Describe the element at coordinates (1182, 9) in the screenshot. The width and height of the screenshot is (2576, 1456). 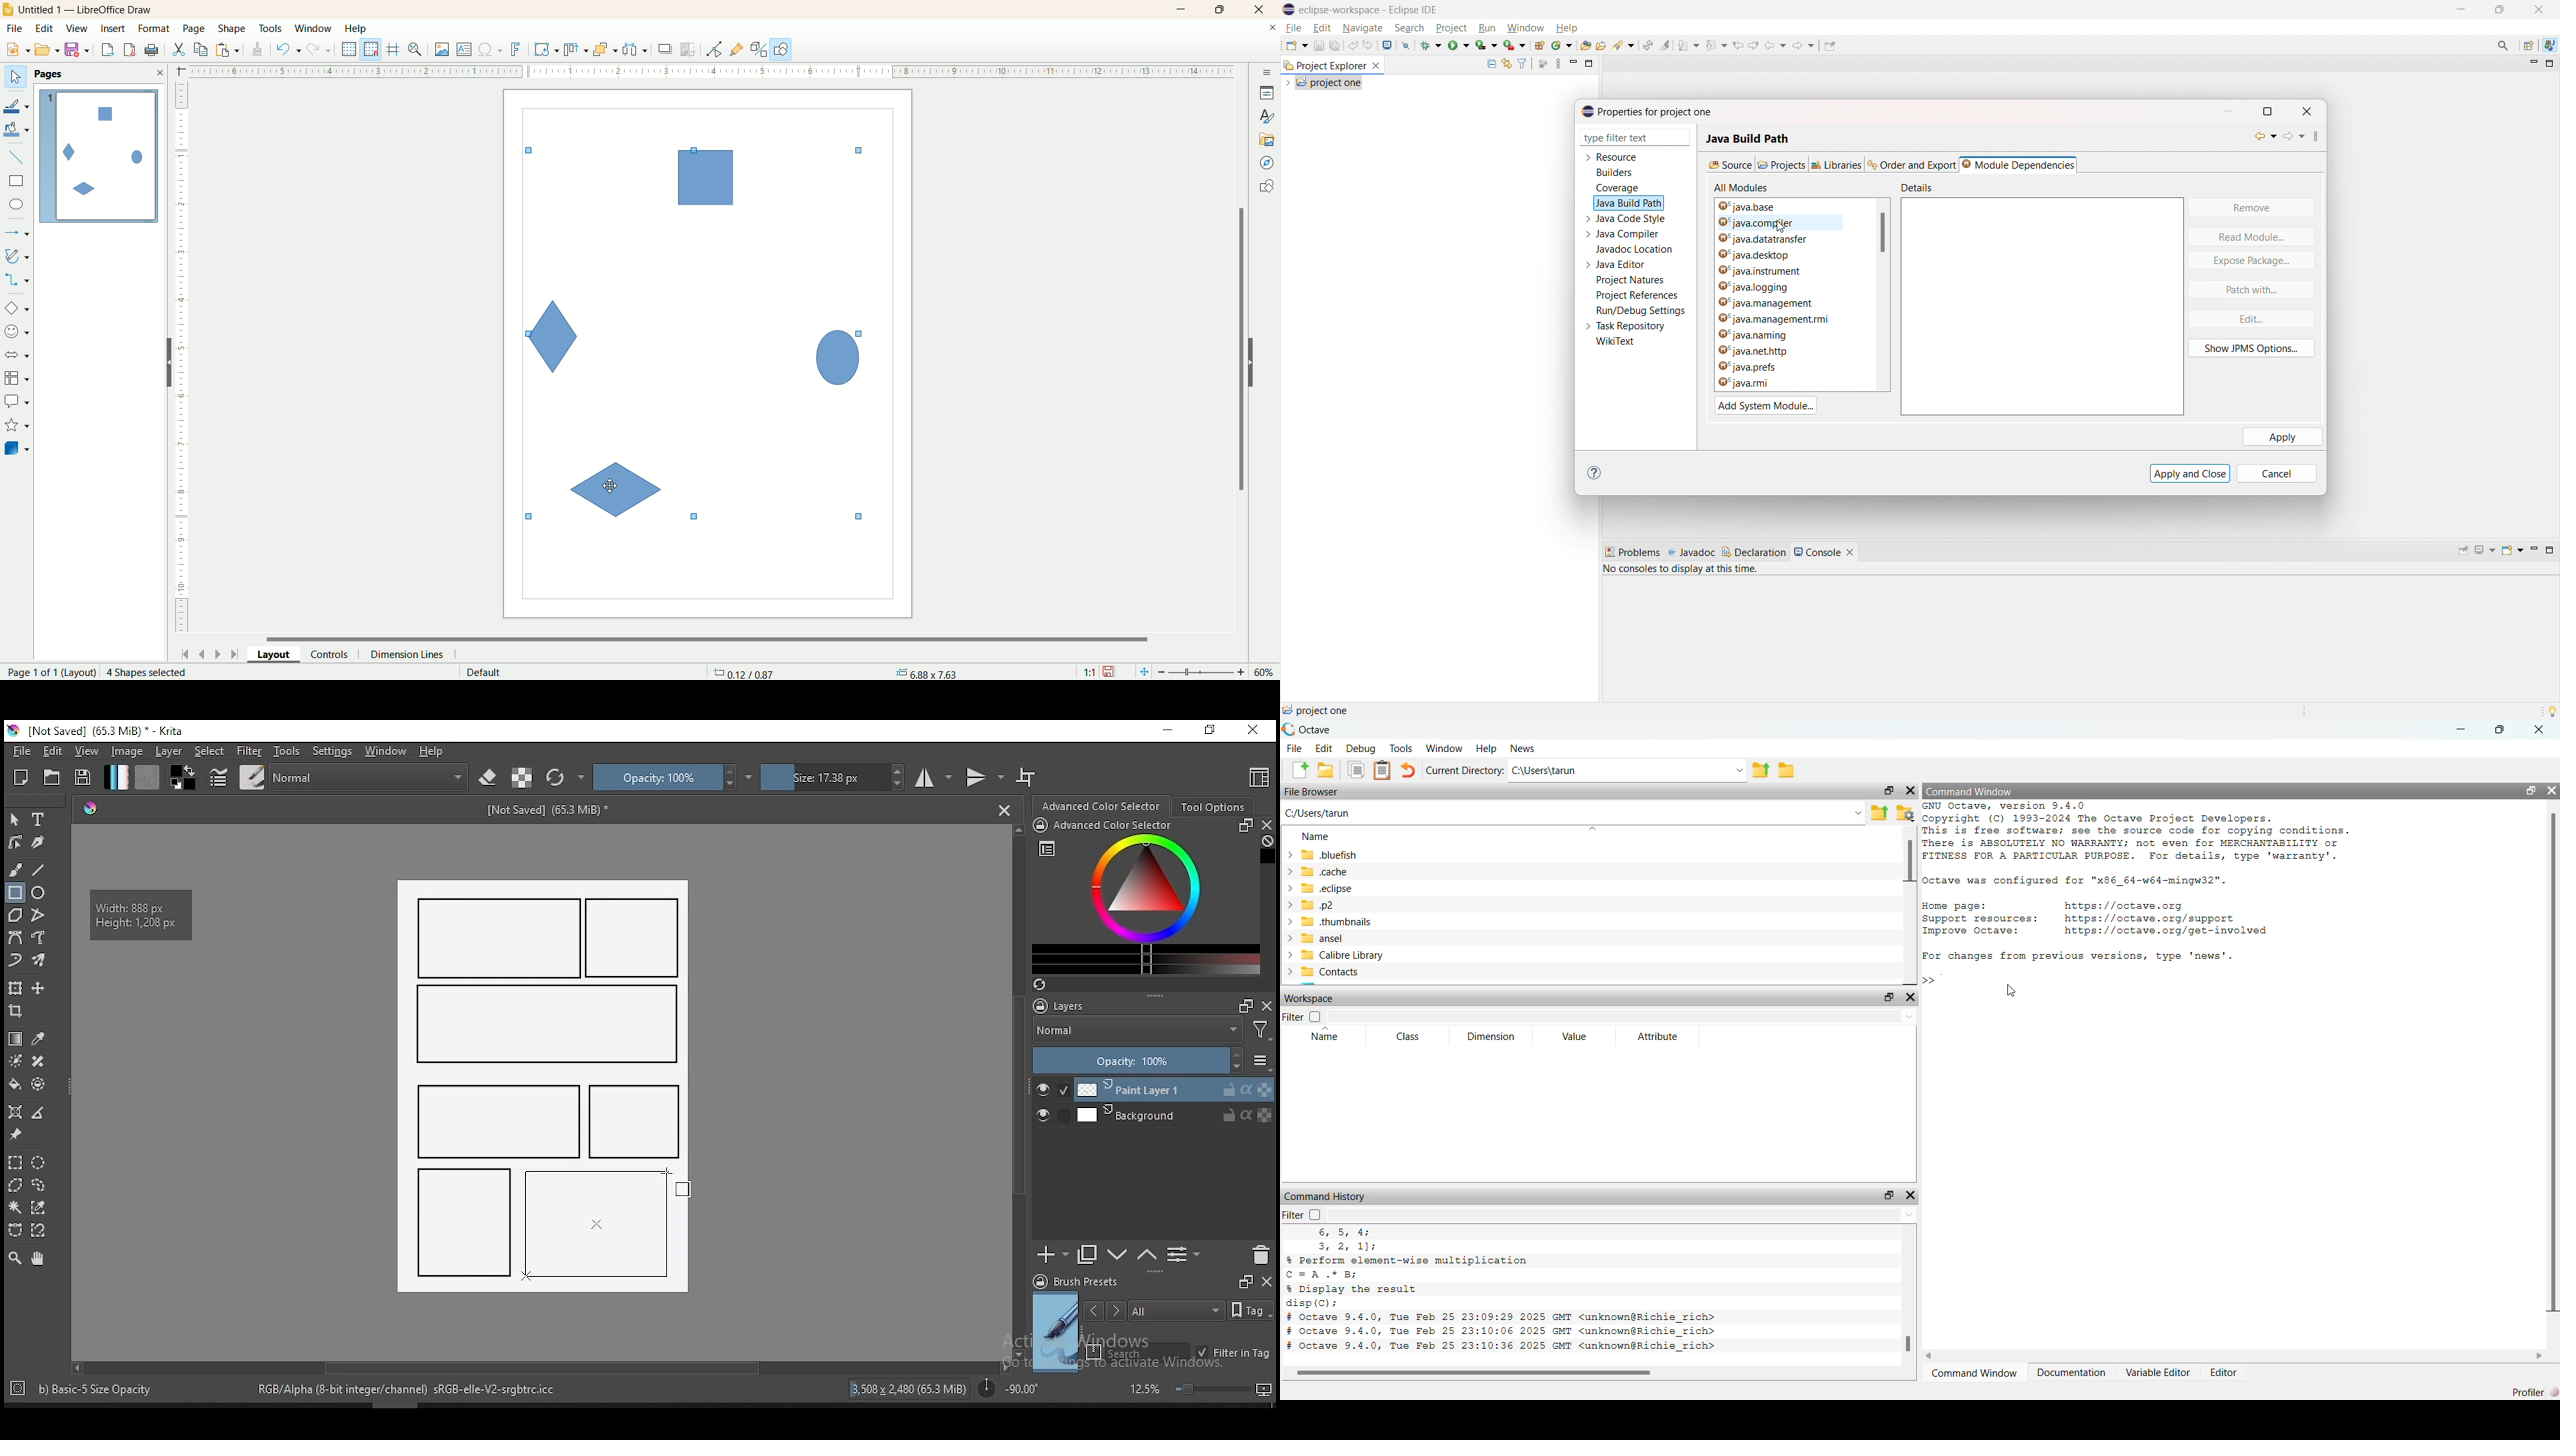
I see `minimize` at that location.